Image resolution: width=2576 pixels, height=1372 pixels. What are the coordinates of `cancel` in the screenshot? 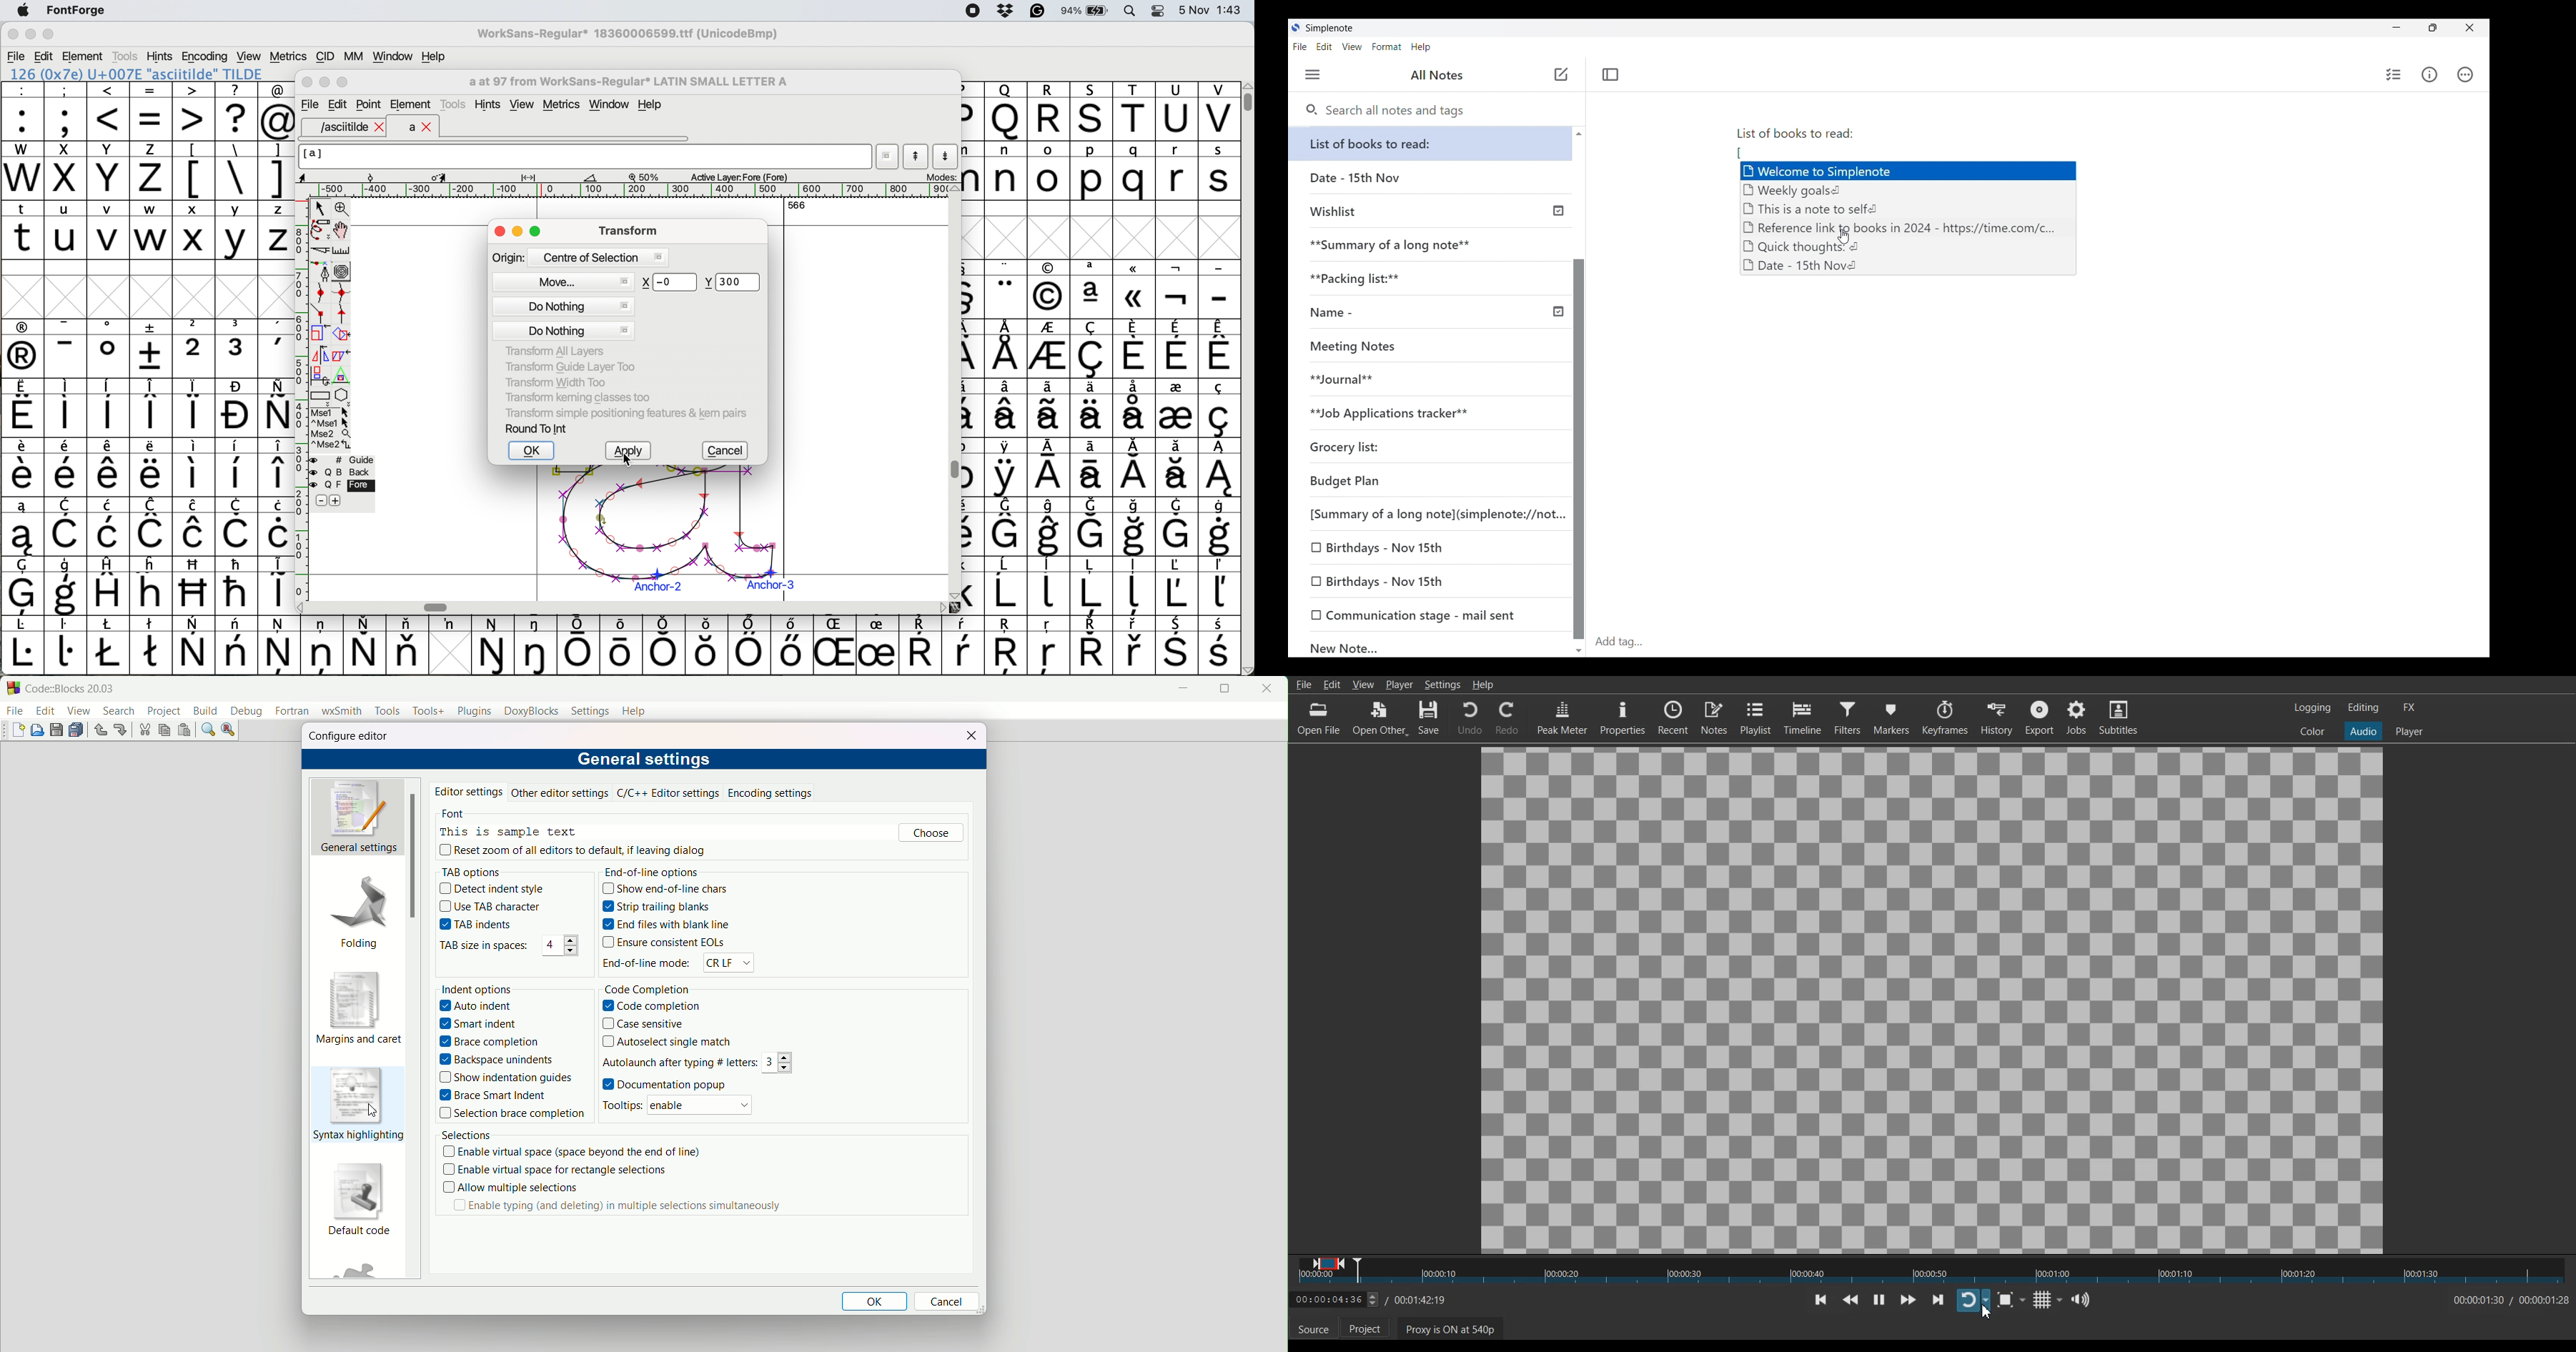 It's located at (728, 451).